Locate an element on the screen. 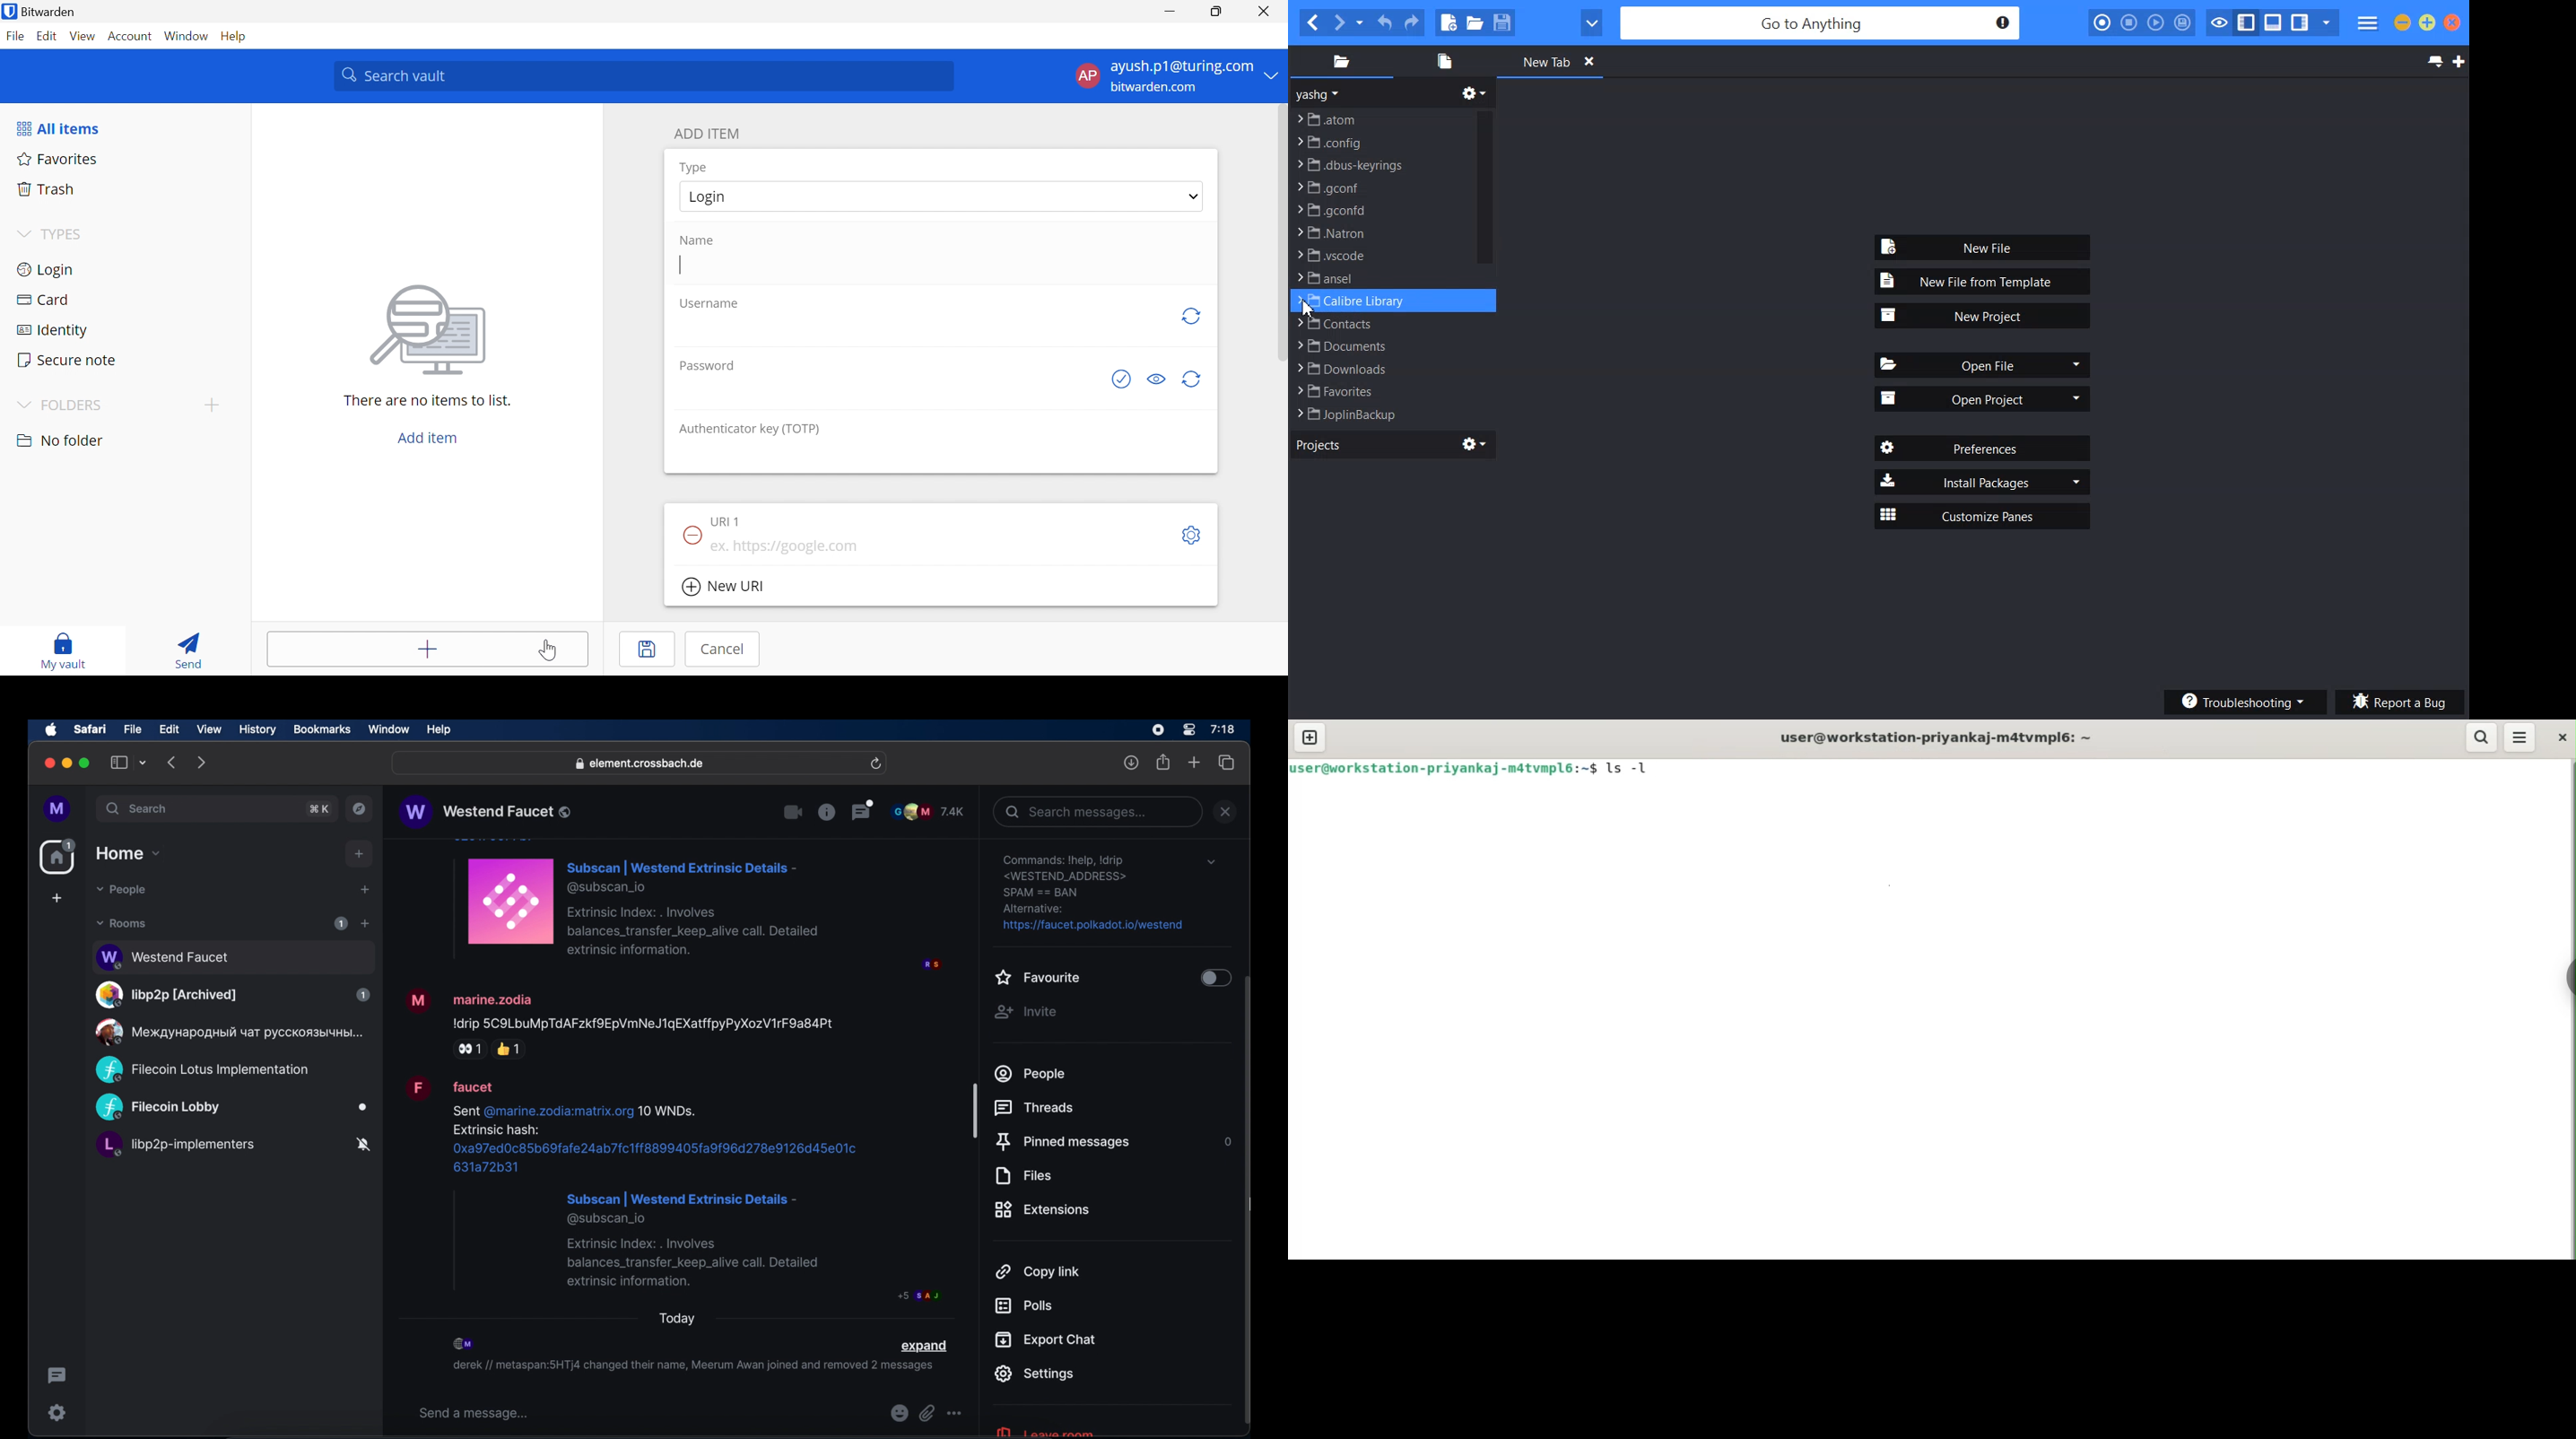  Minimize is located at coordinates (1169, 11).